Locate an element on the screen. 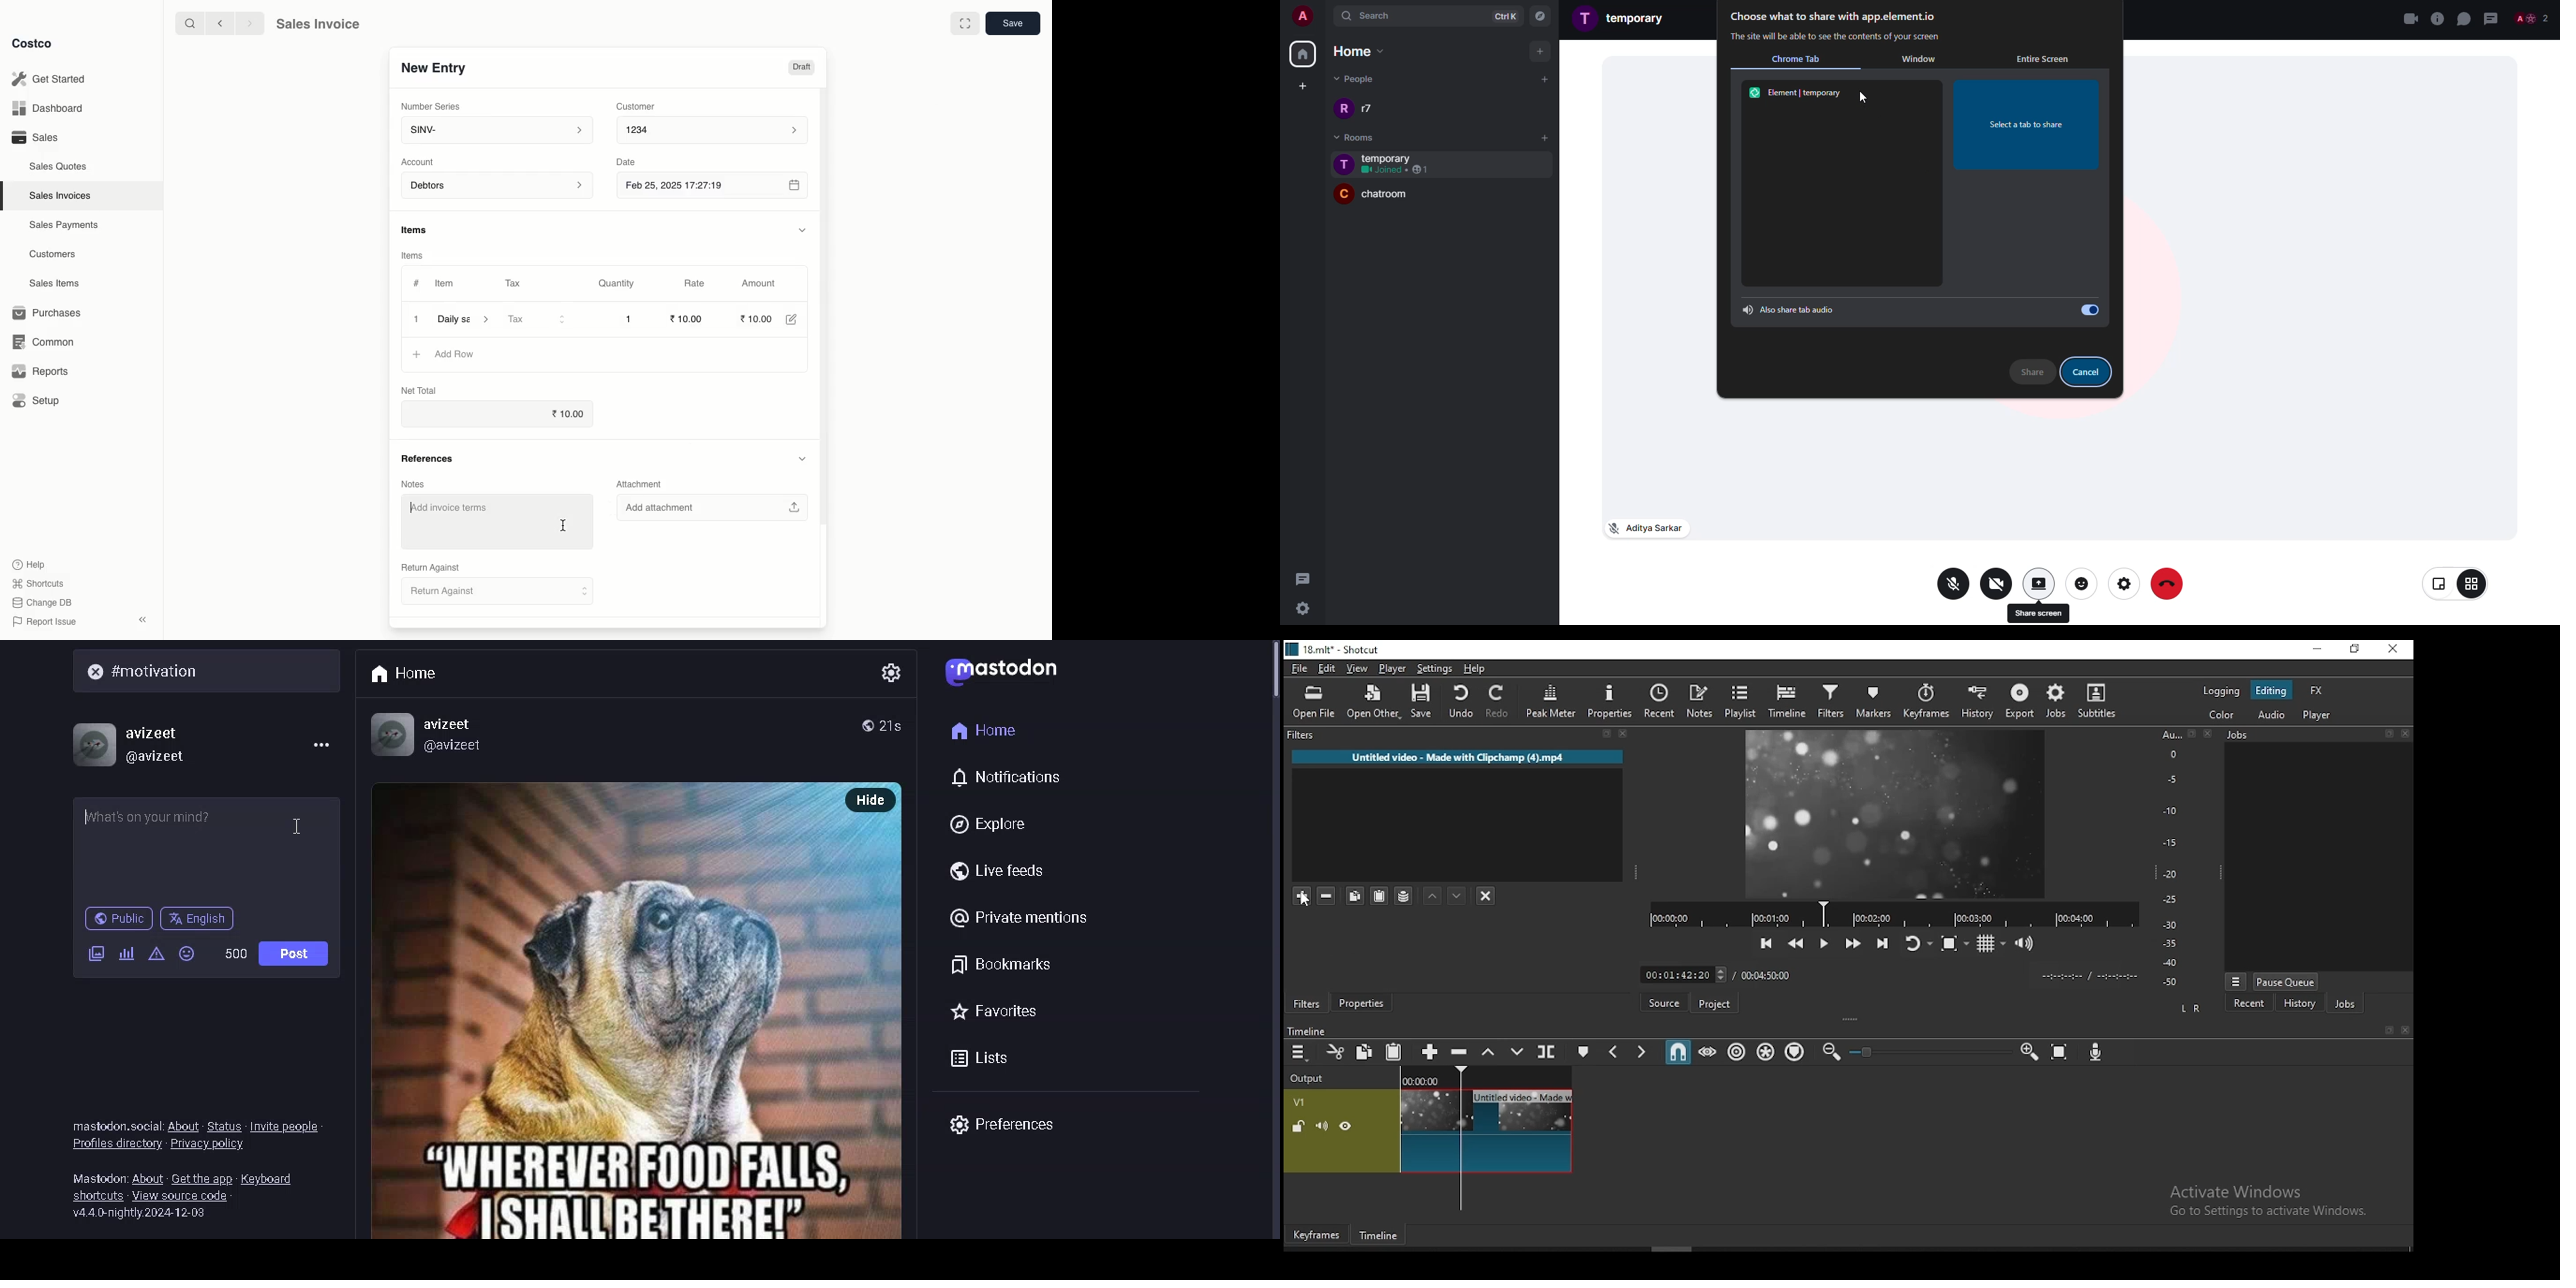 The height and width of the screenshot is (1288, 2576). Detach is located at coordinates (1607, 734).